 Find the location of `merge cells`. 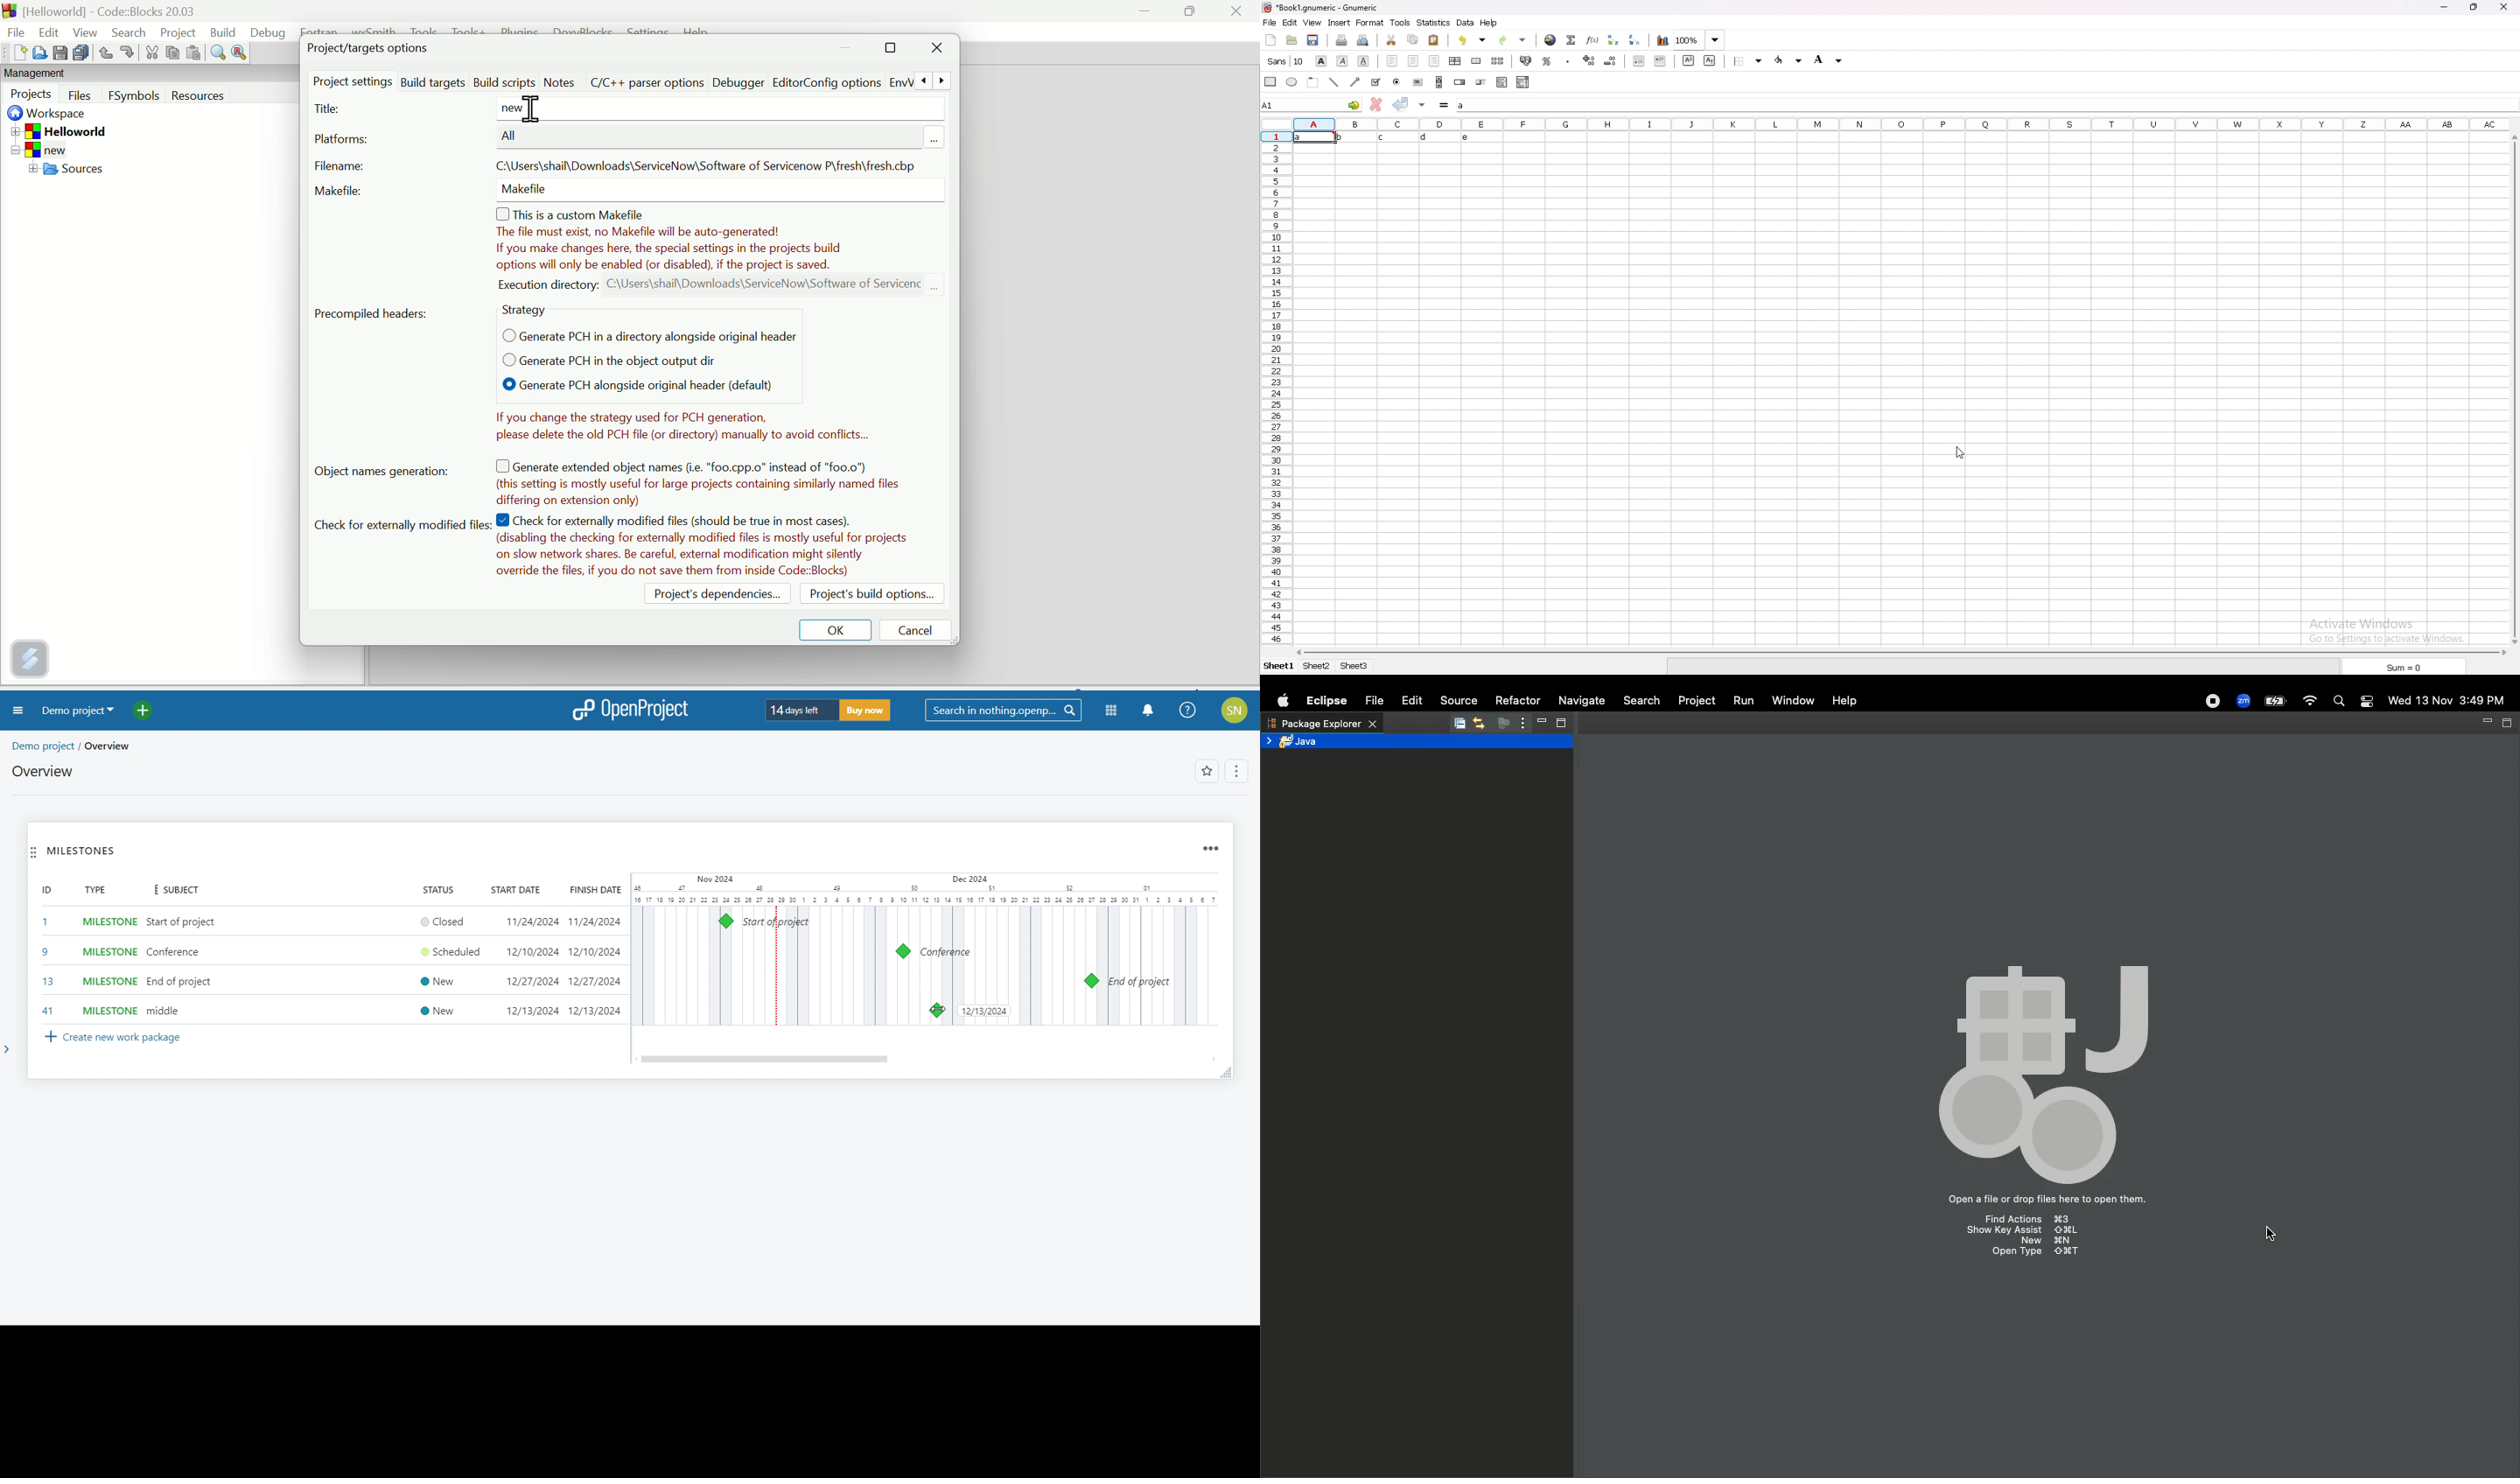

merge cells is located at coordinates (1476, 60).